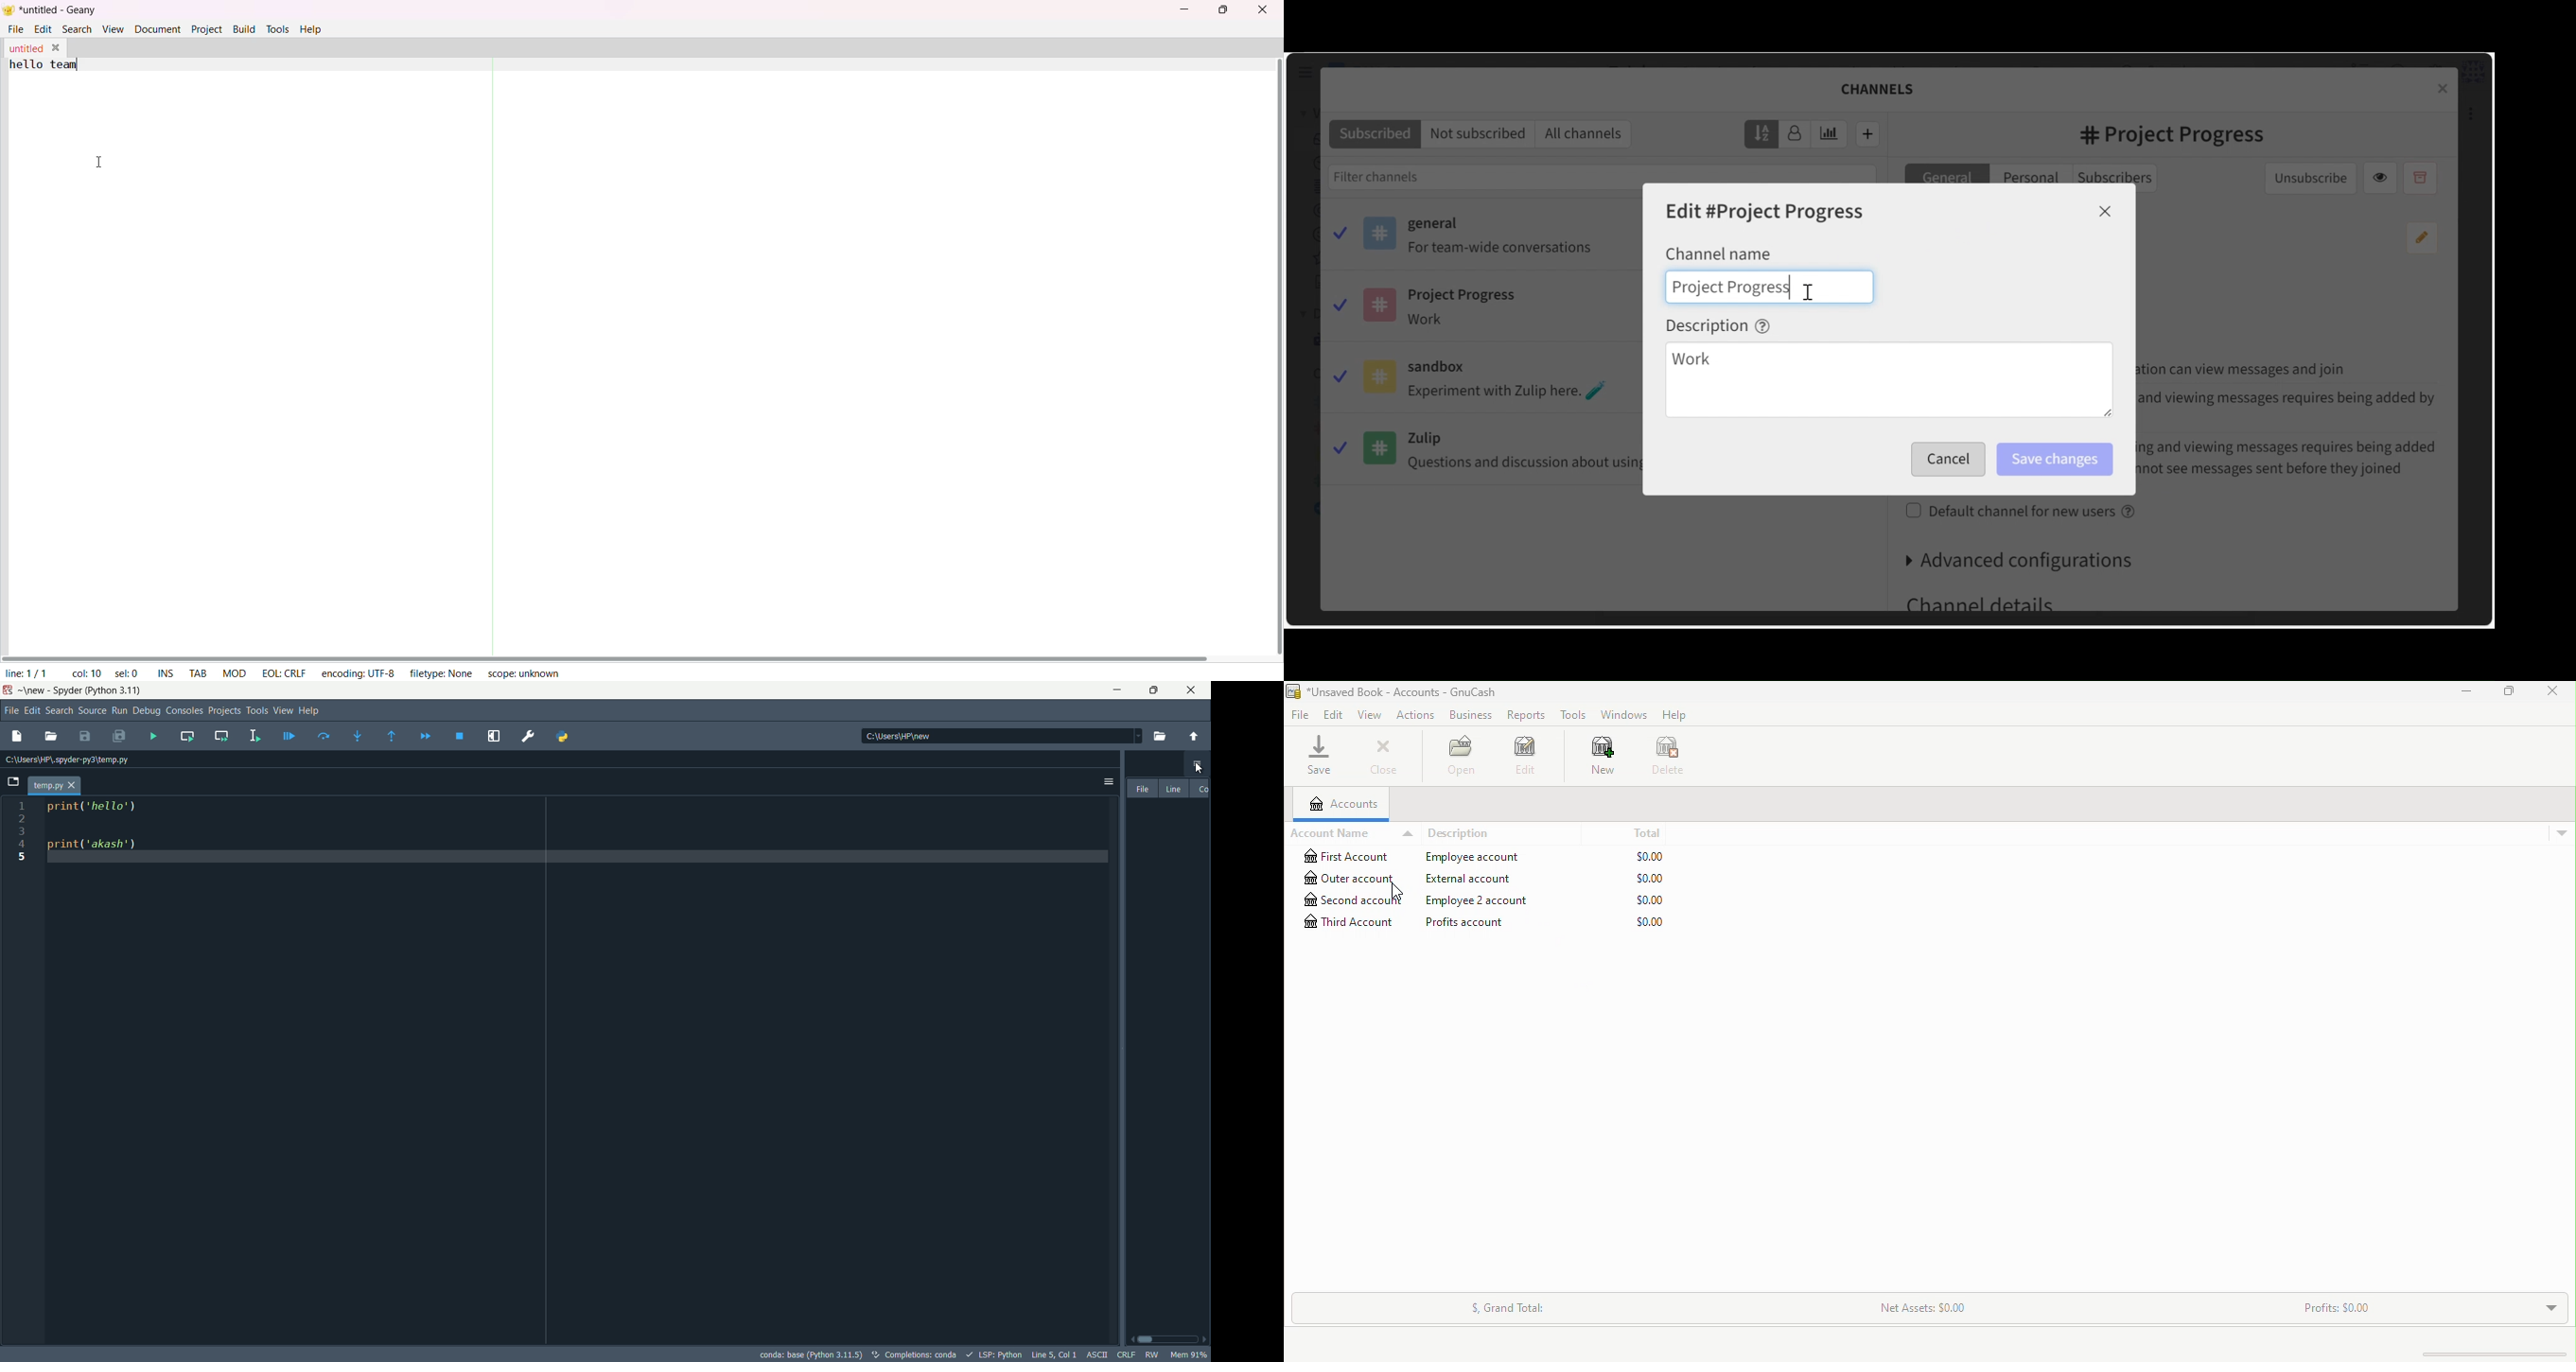 The image size is (2576, 1372). What do you see at coordinates (458, 735) in the screenshot?
I see `stop debugging` at bounding box center [458, 735].